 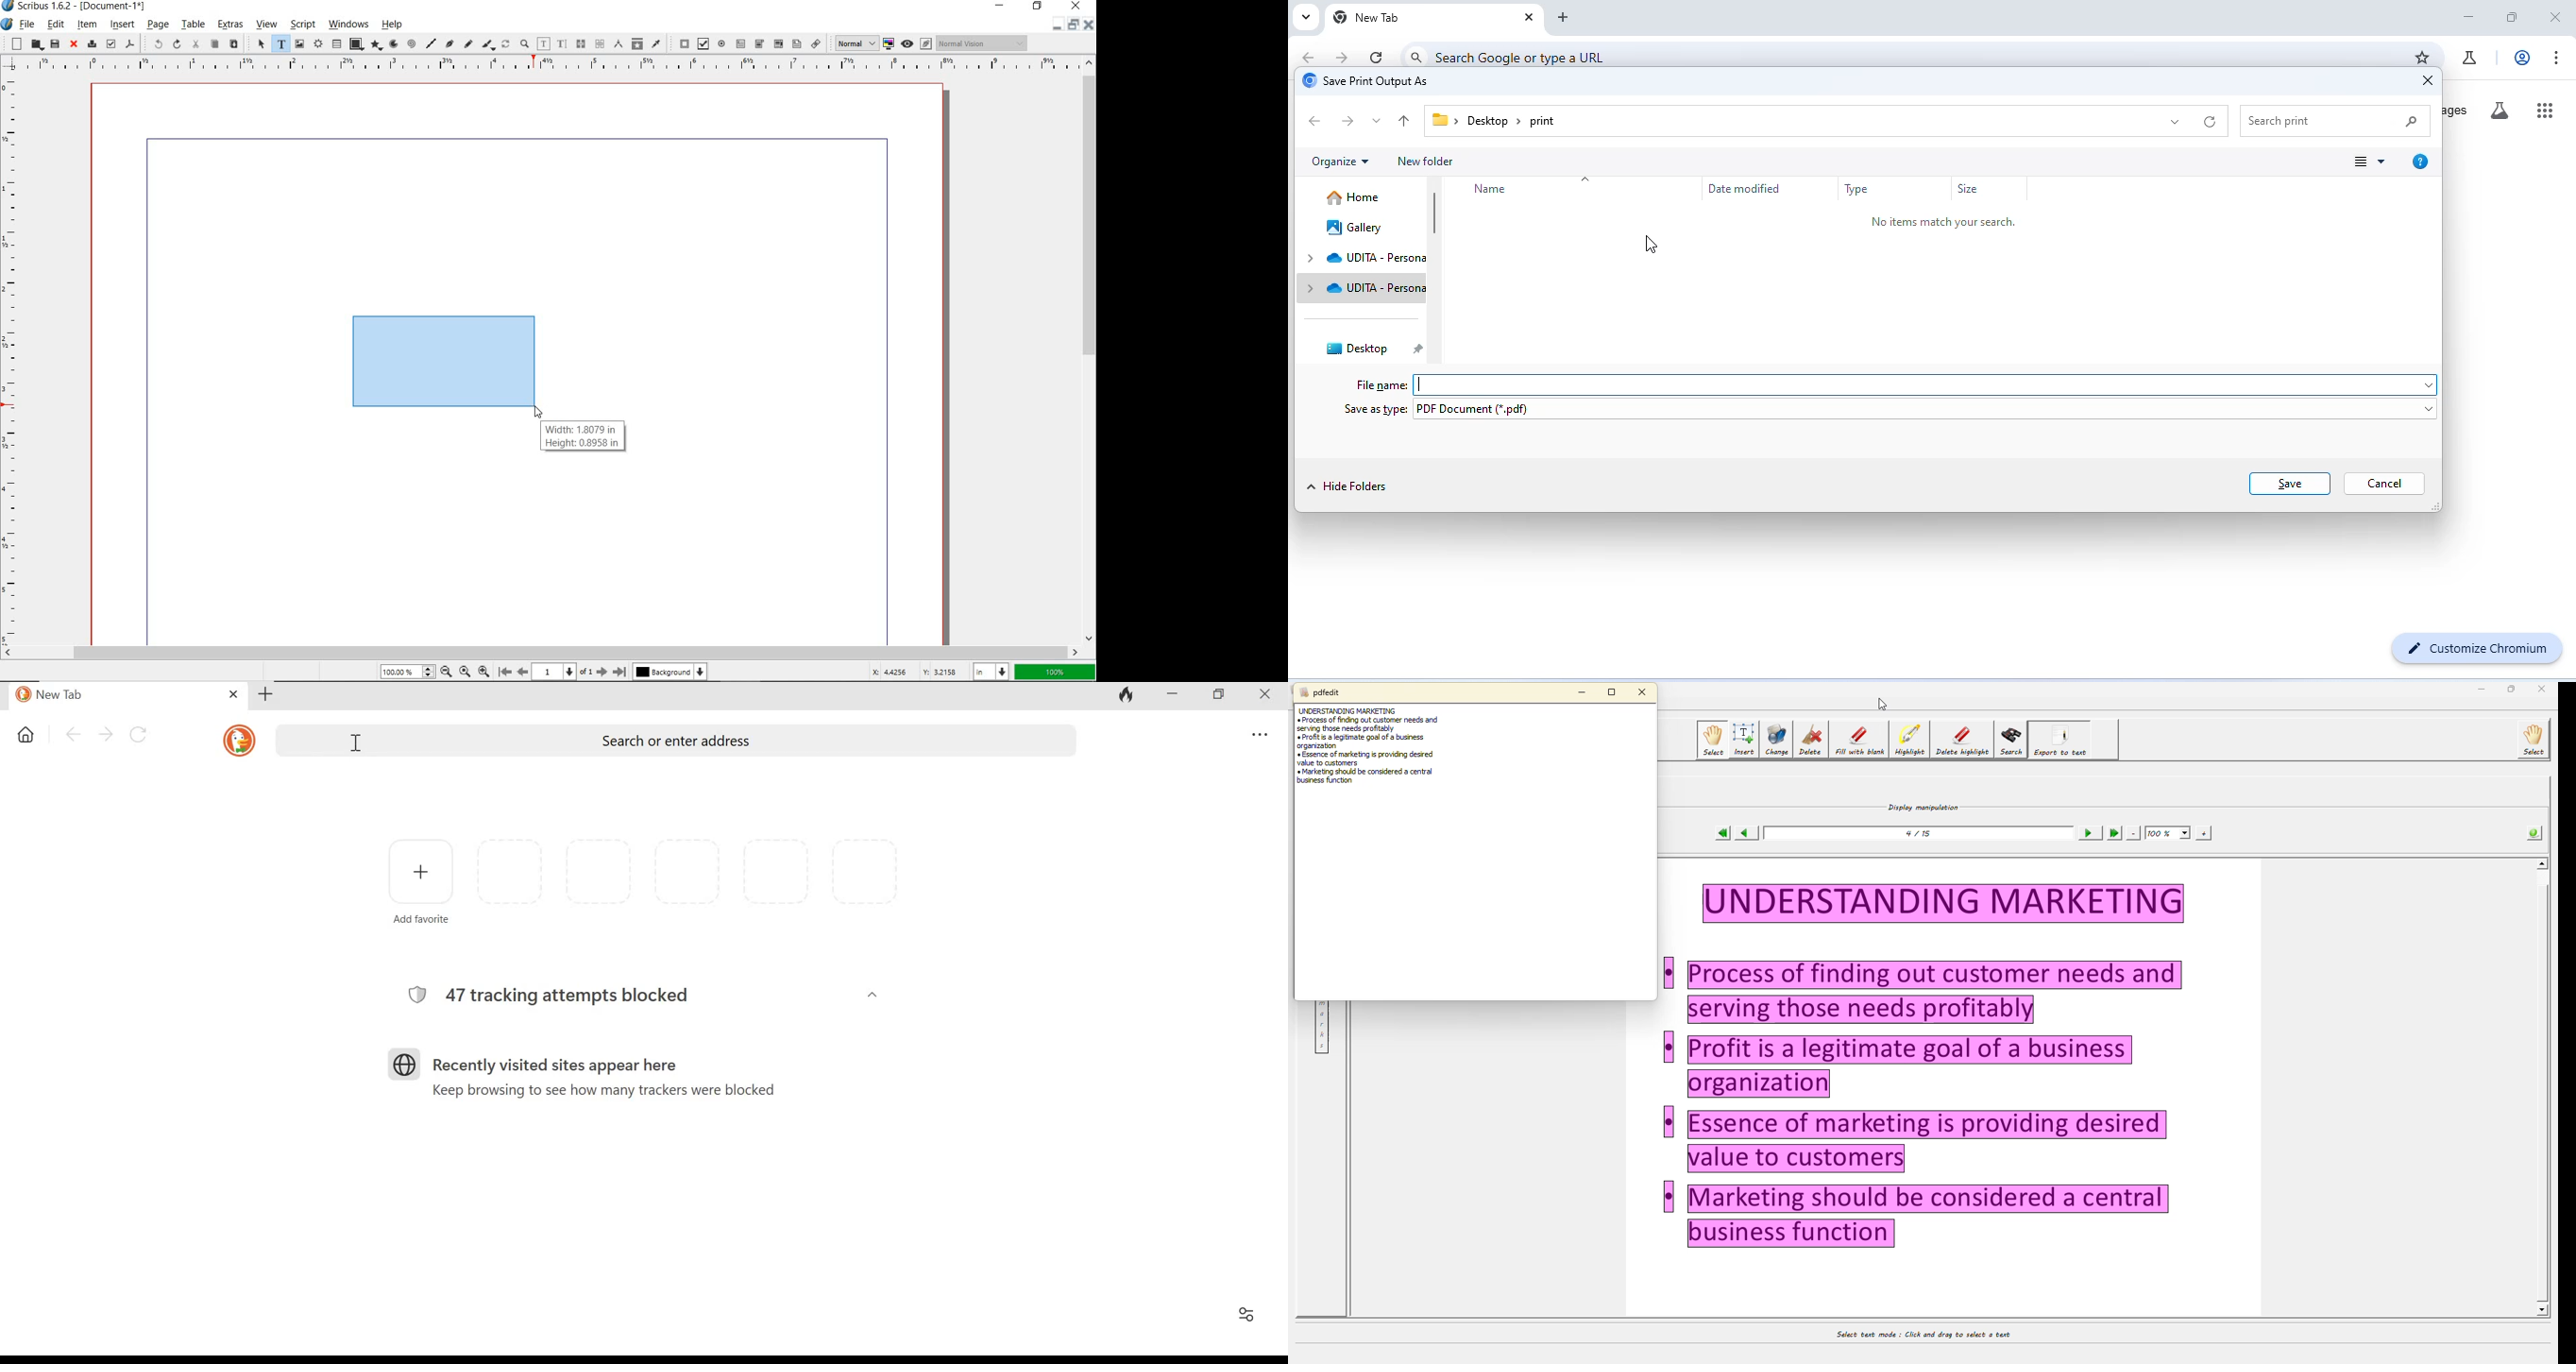 What do you see at coordinates (6, 24) in the screenshot?
I see `system icon` at bounding box center [6, 24].